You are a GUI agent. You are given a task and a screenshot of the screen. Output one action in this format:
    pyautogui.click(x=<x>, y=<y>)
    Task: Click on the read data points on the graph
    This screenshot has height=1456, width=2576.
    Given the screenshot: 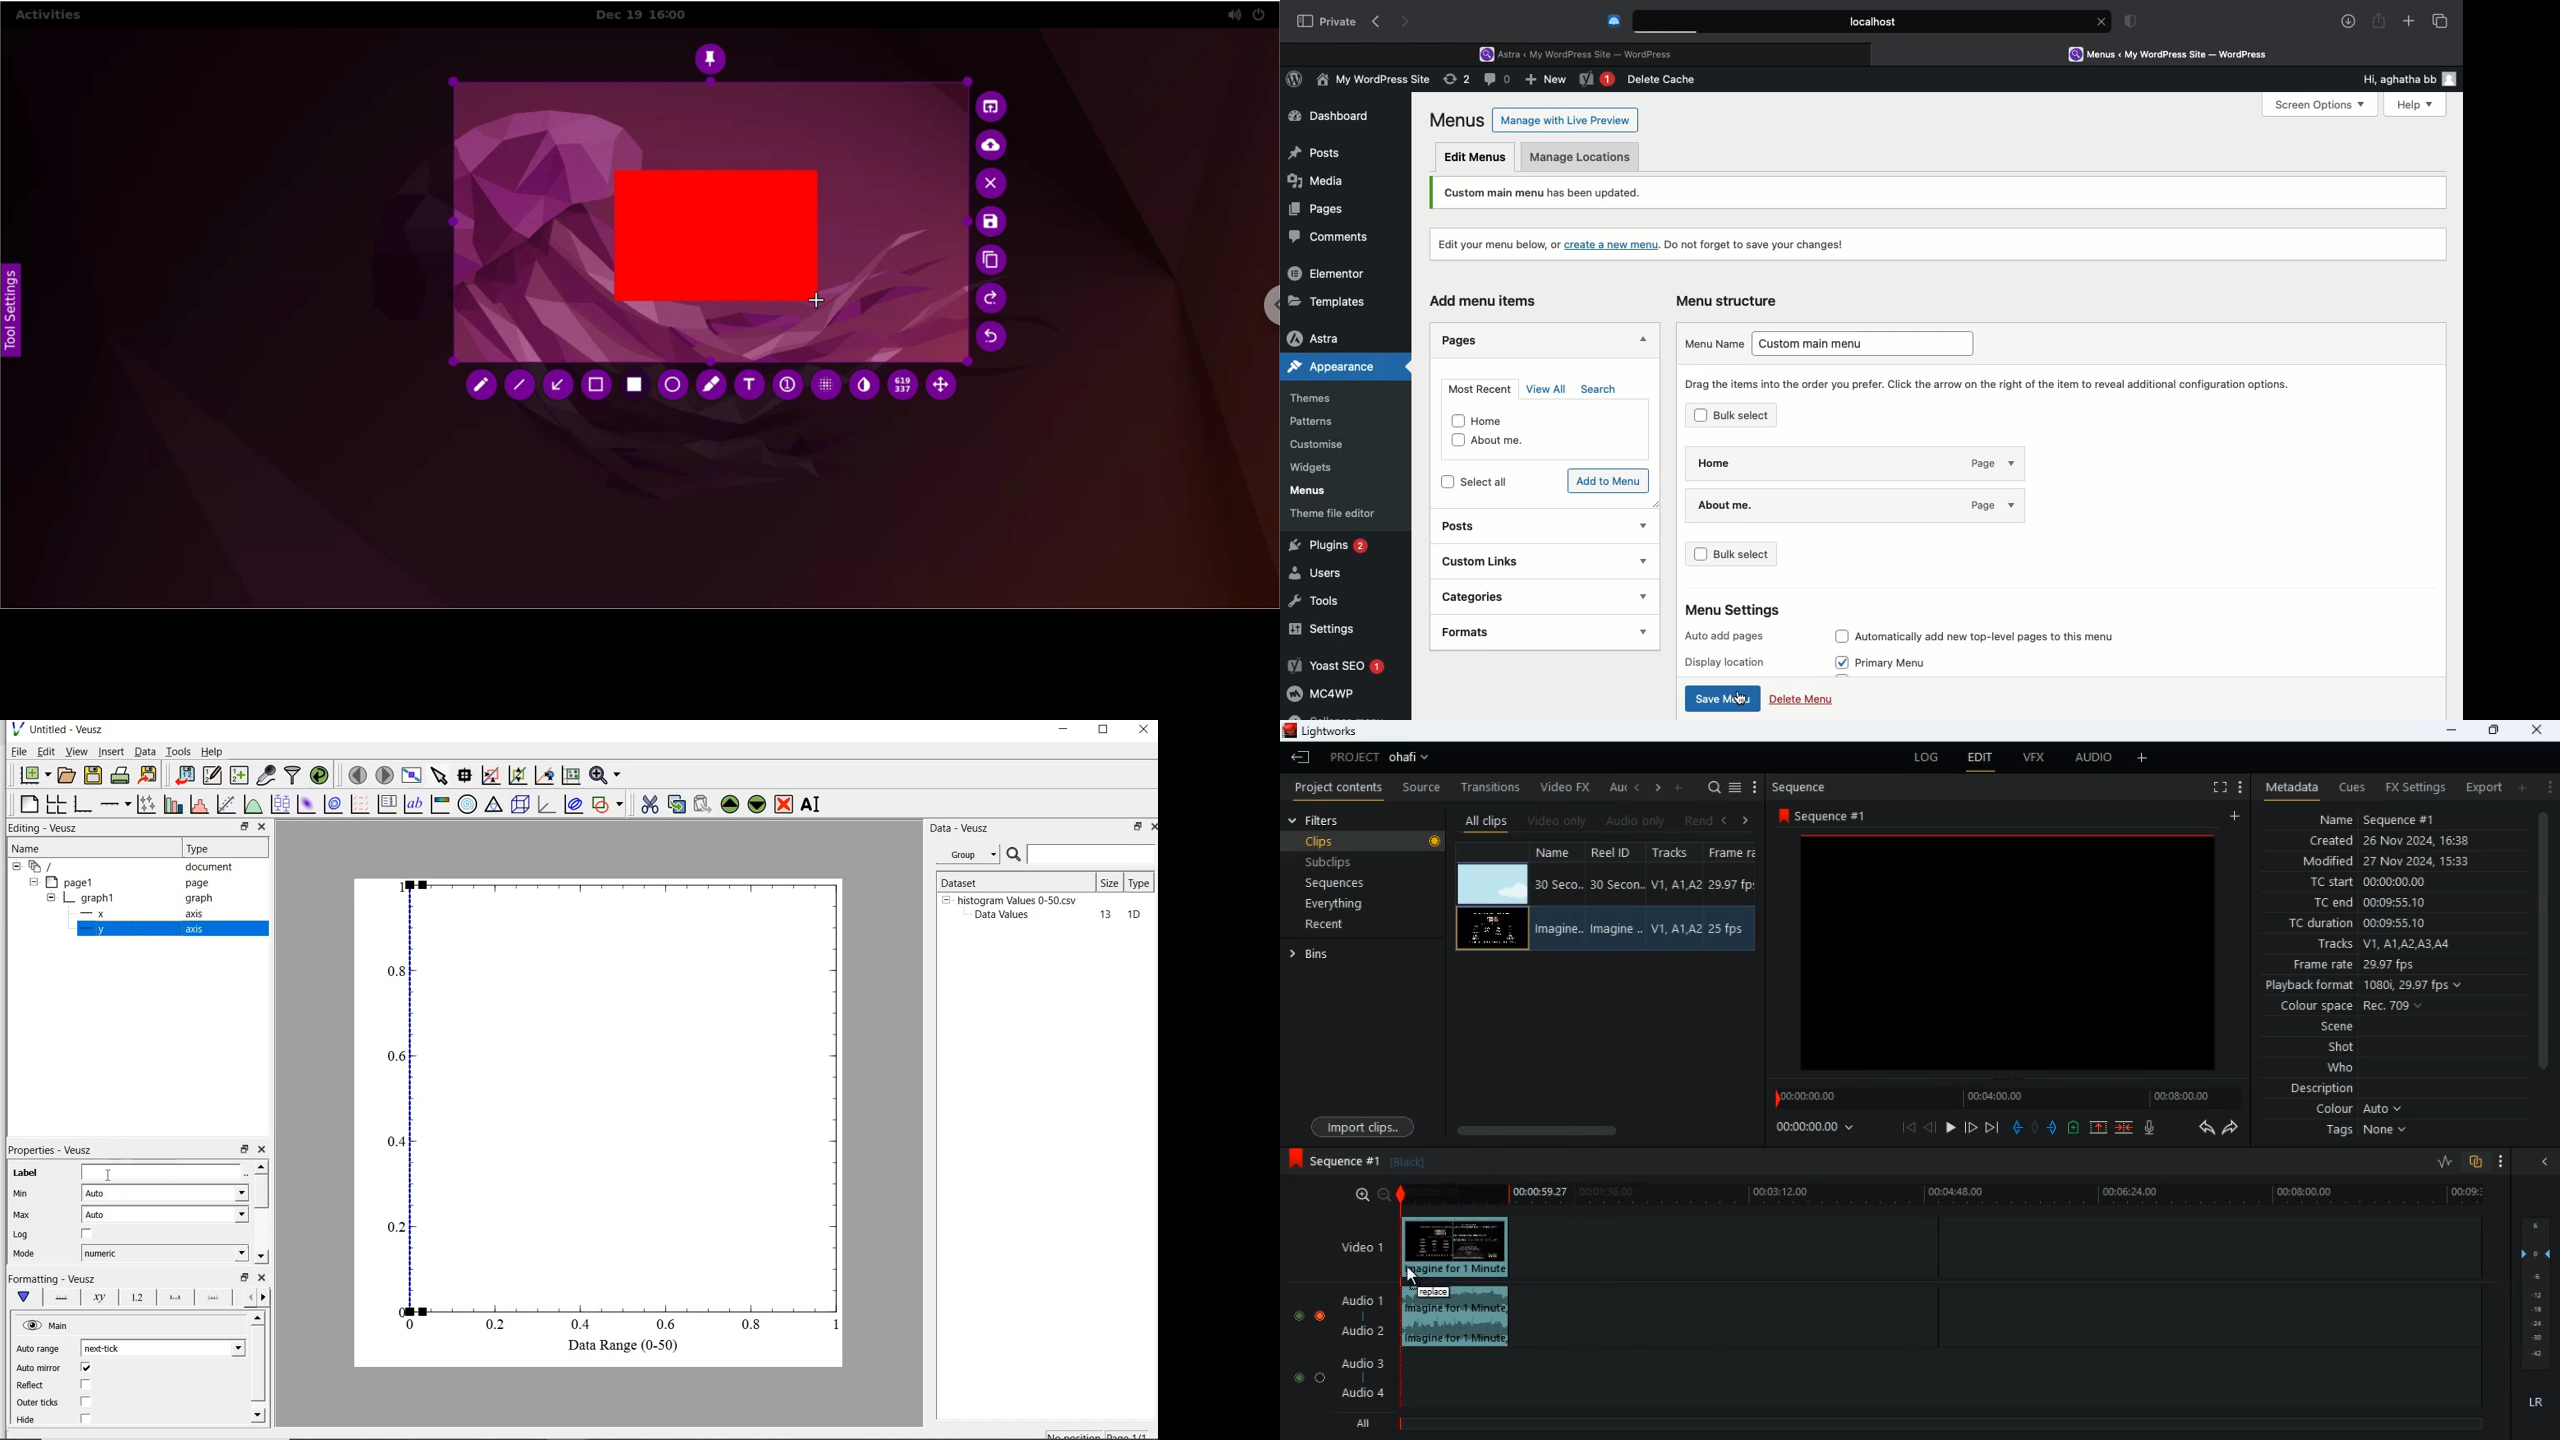 What is the action you would take?
    pyautogui.click(x=466, y=775)
    